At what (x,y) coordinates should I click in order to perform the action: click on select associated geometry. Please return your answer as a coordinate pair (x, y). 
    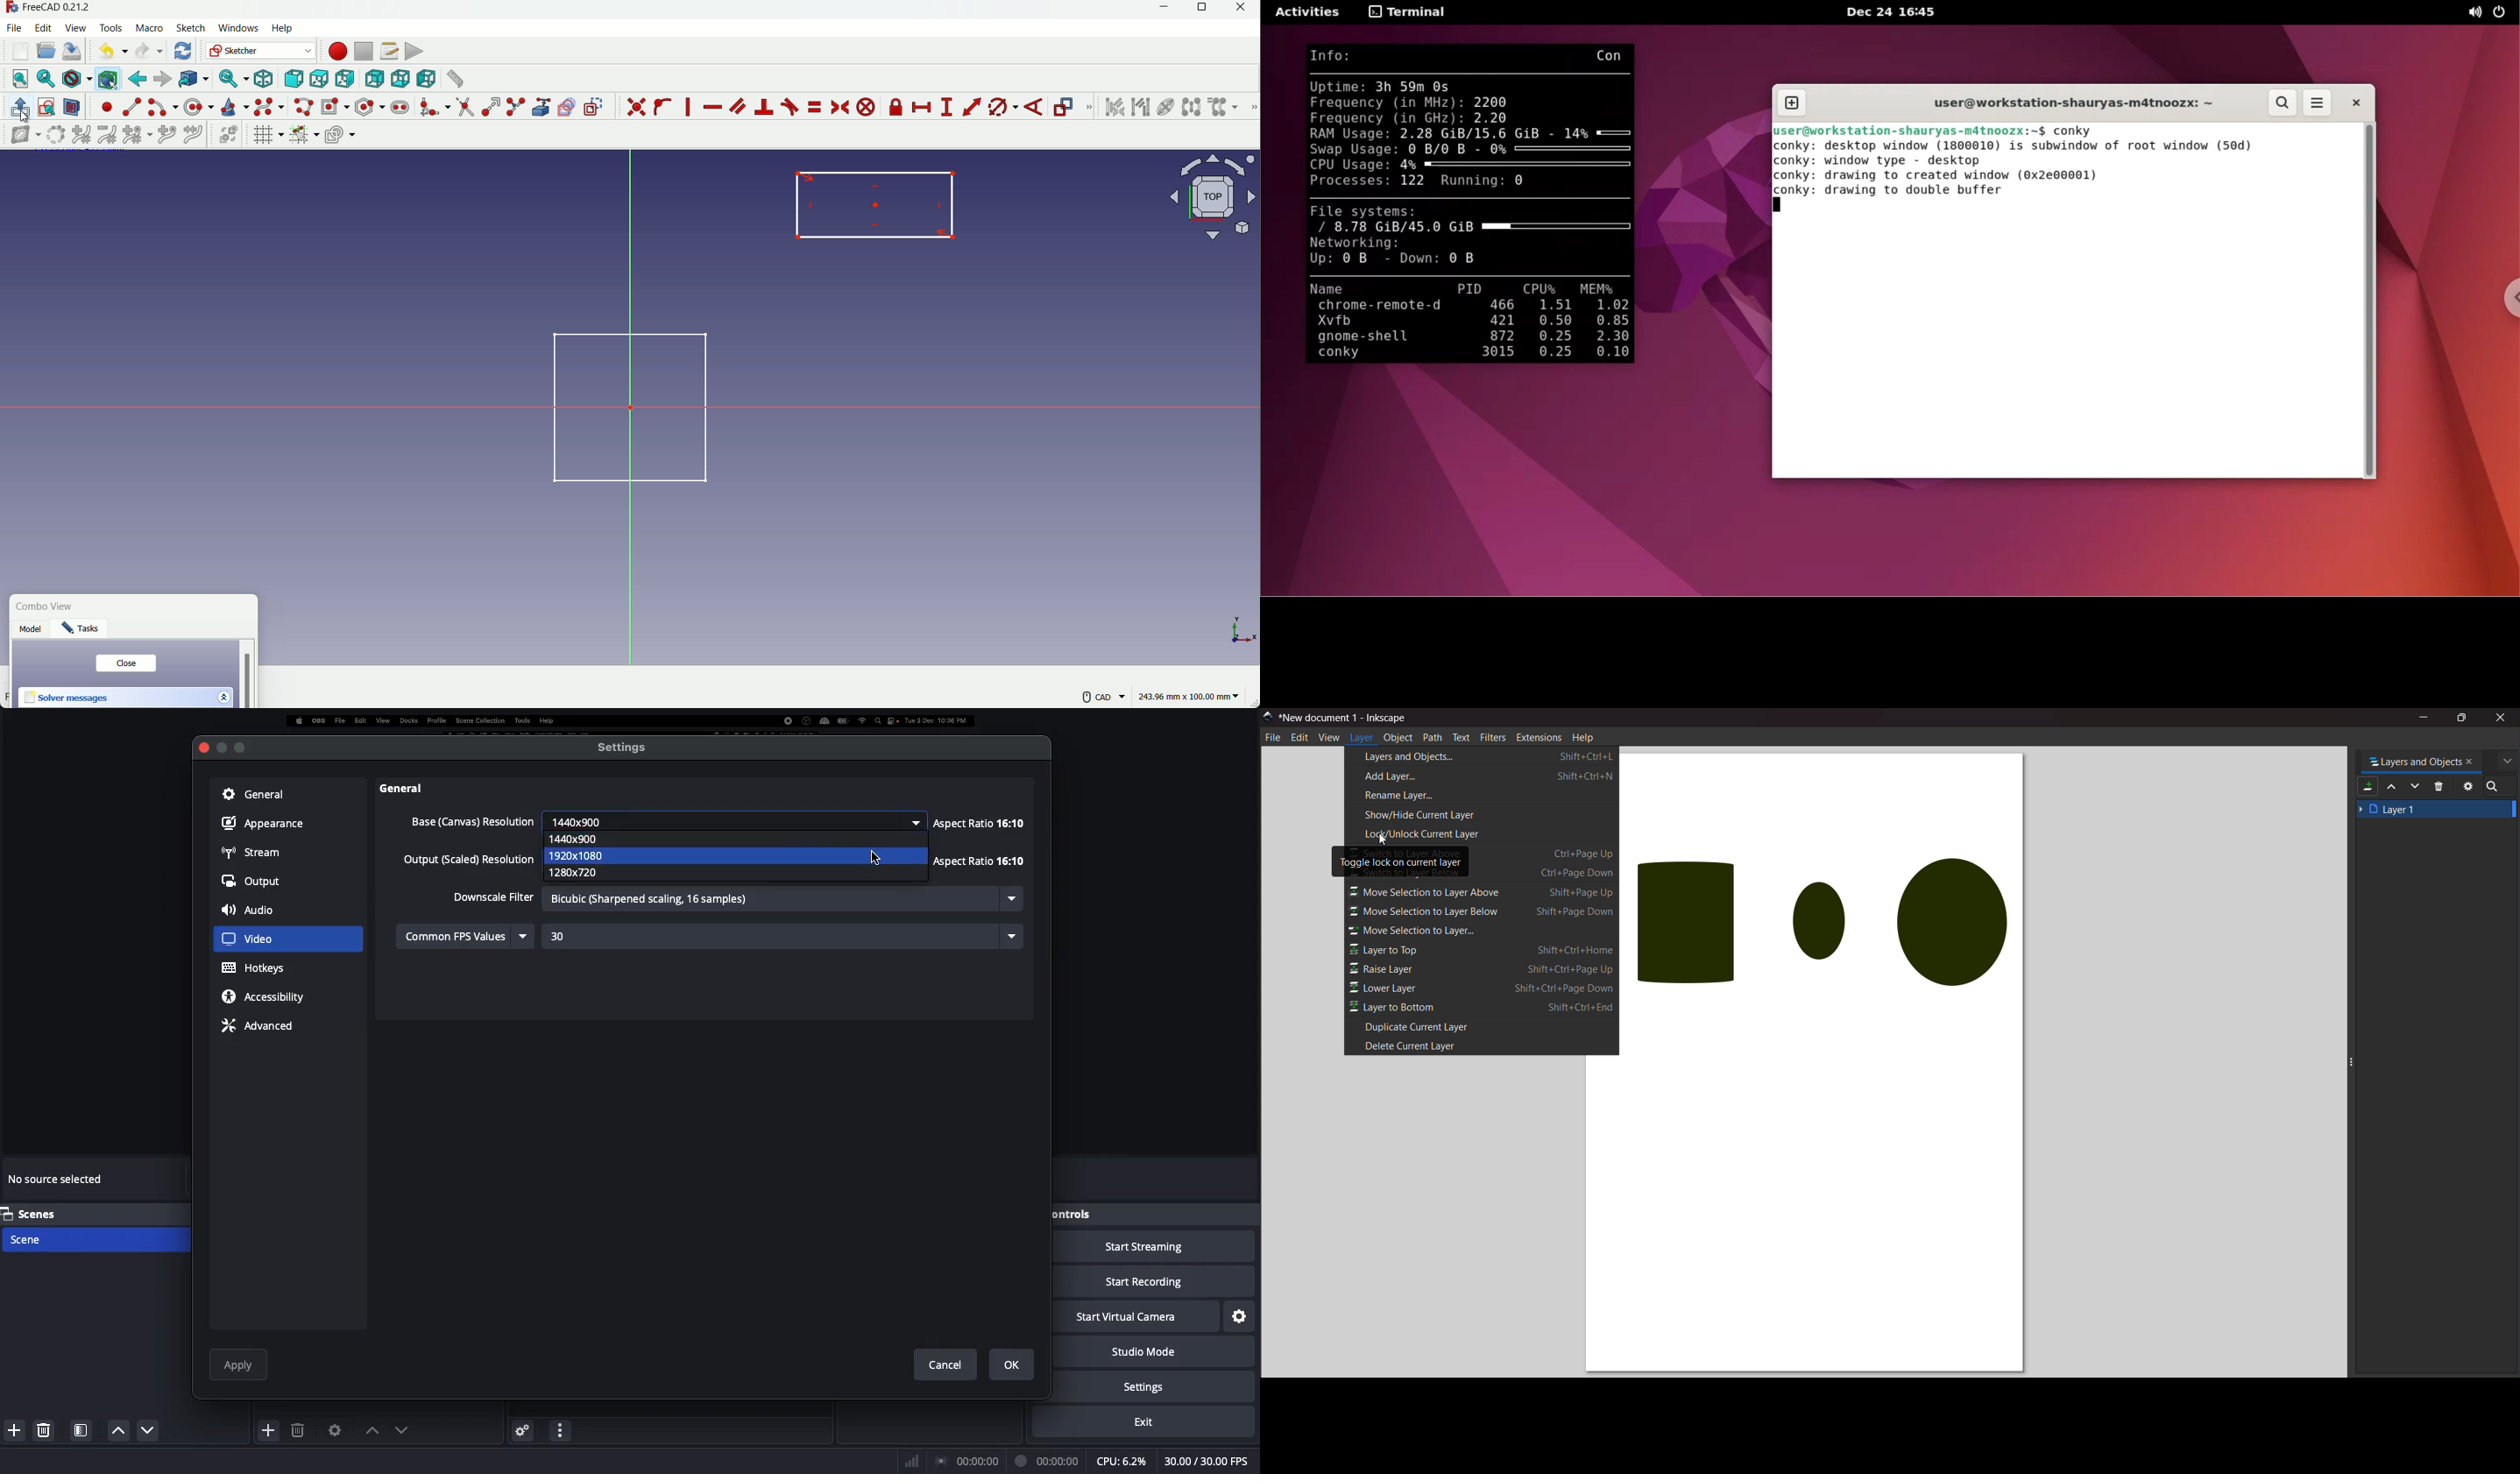
    Looking at the image, I should click on (1141, 108).